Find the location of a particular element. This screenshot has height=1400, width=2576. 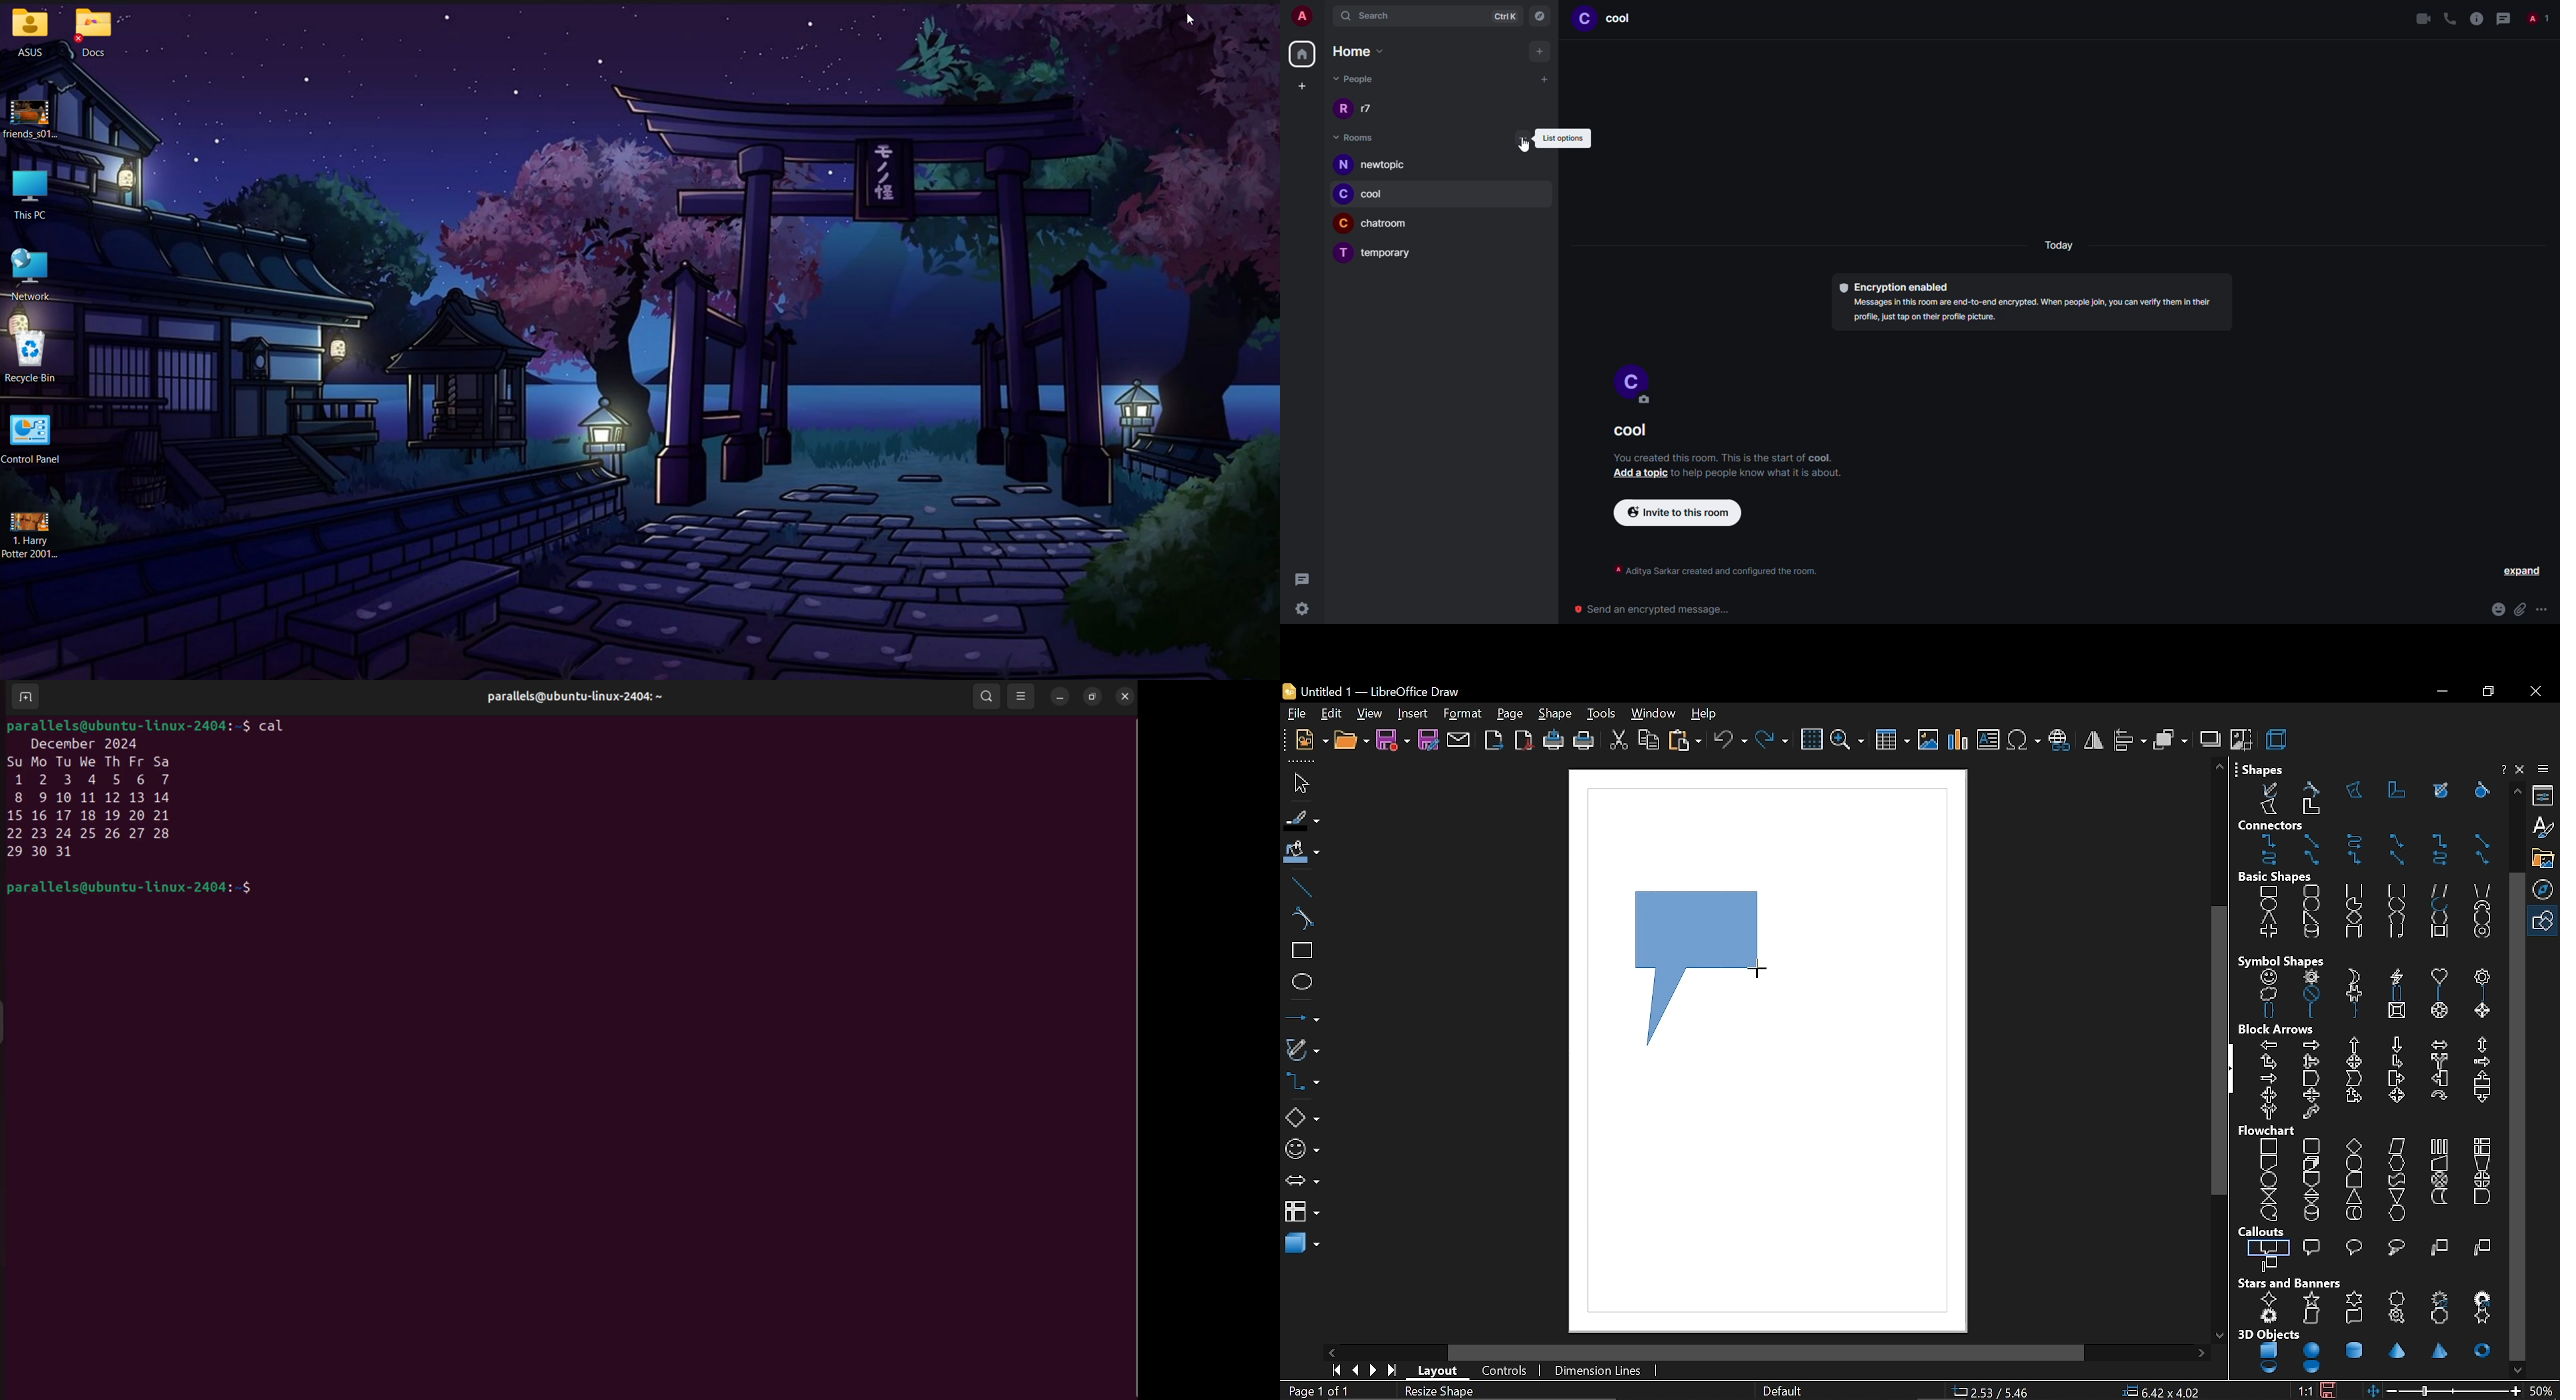

rectangle is located at coordinates (1298, 952).